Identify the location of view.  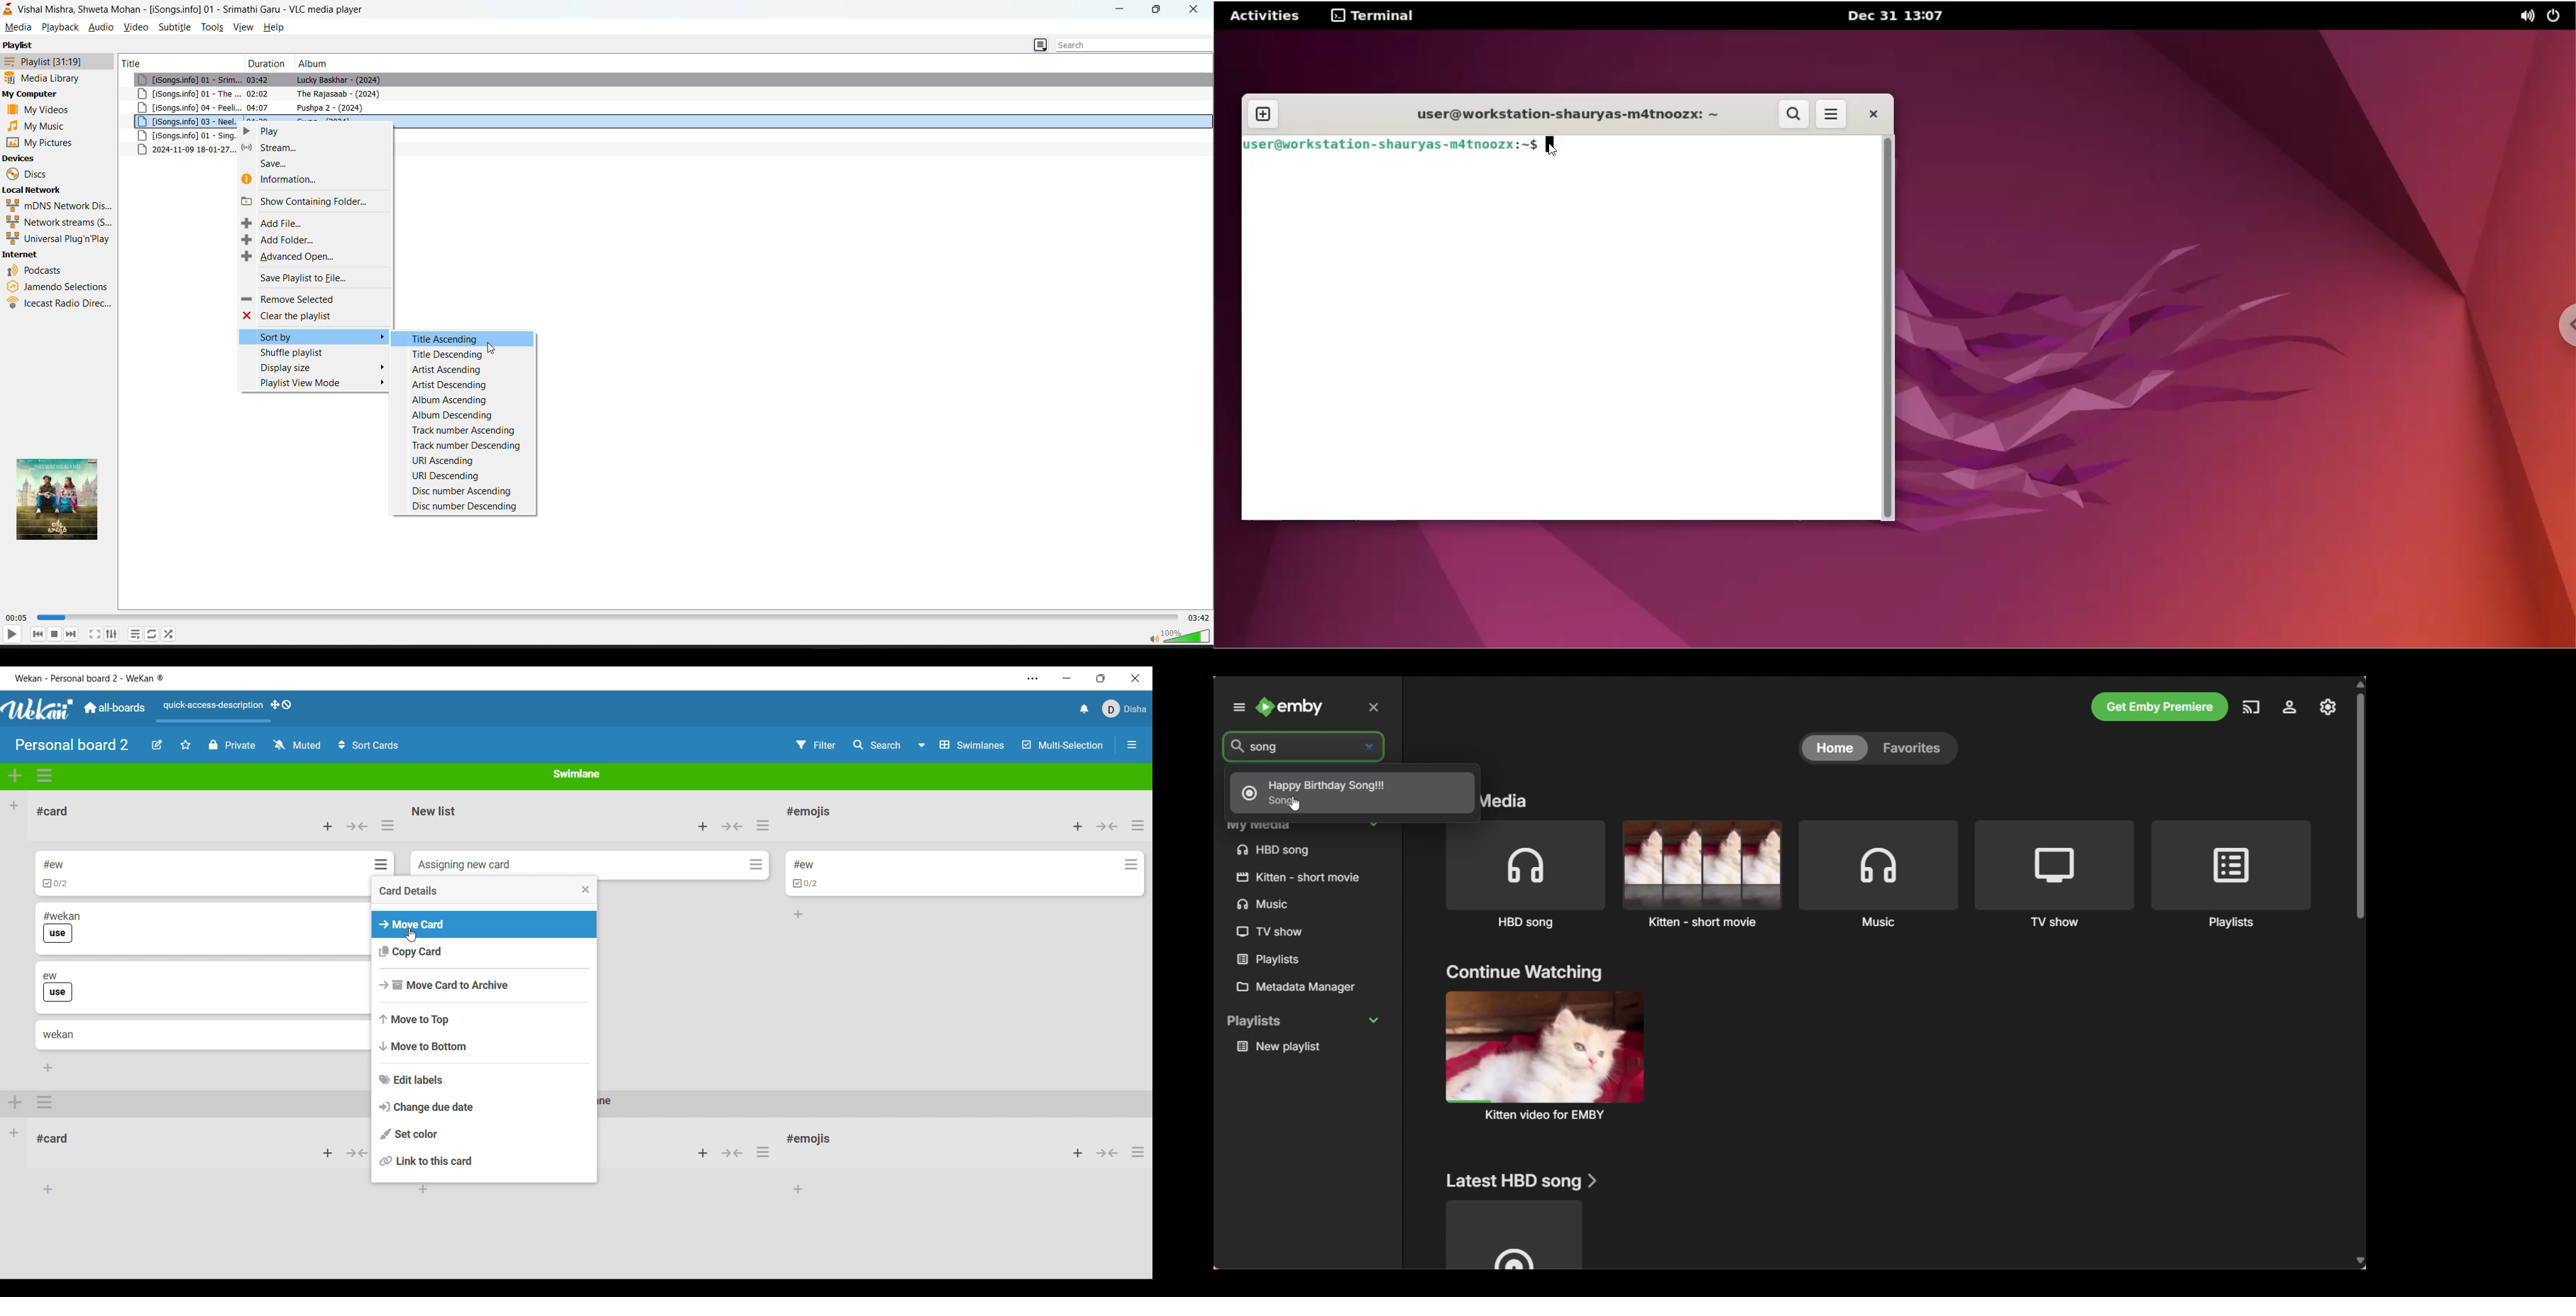
(241, 27).